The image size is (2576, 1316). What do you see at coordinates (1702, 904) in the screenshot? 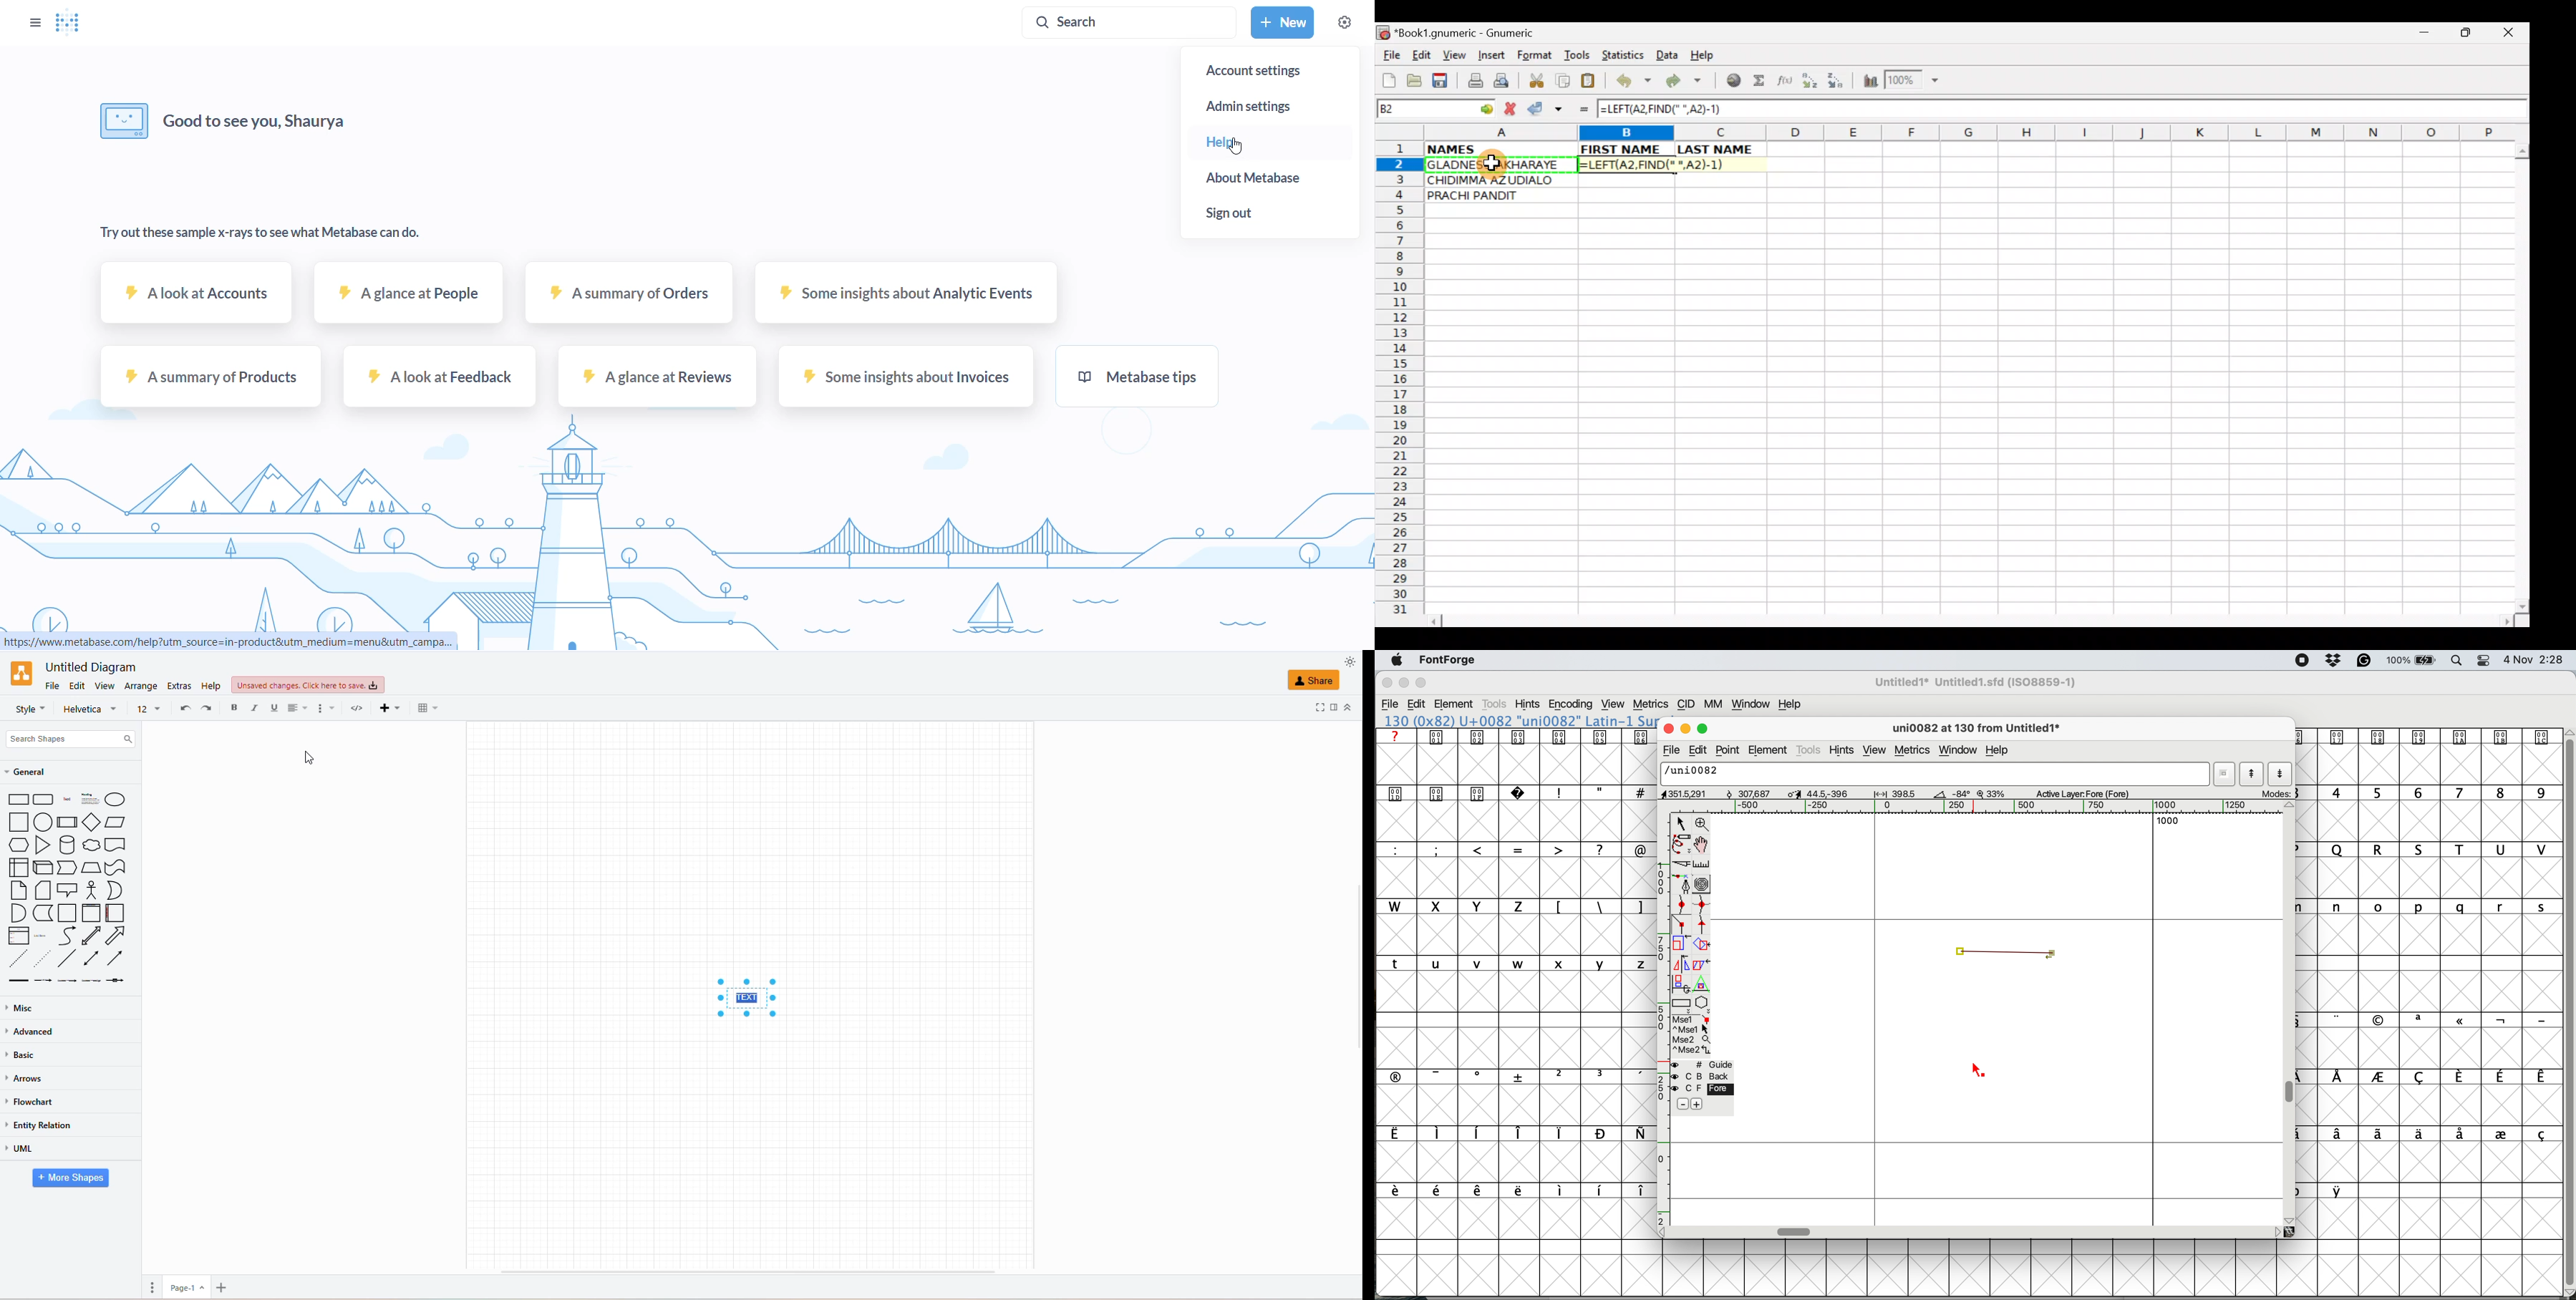
I see `add a curve point horizontal or vertical` at bounding box center [1702, 904].